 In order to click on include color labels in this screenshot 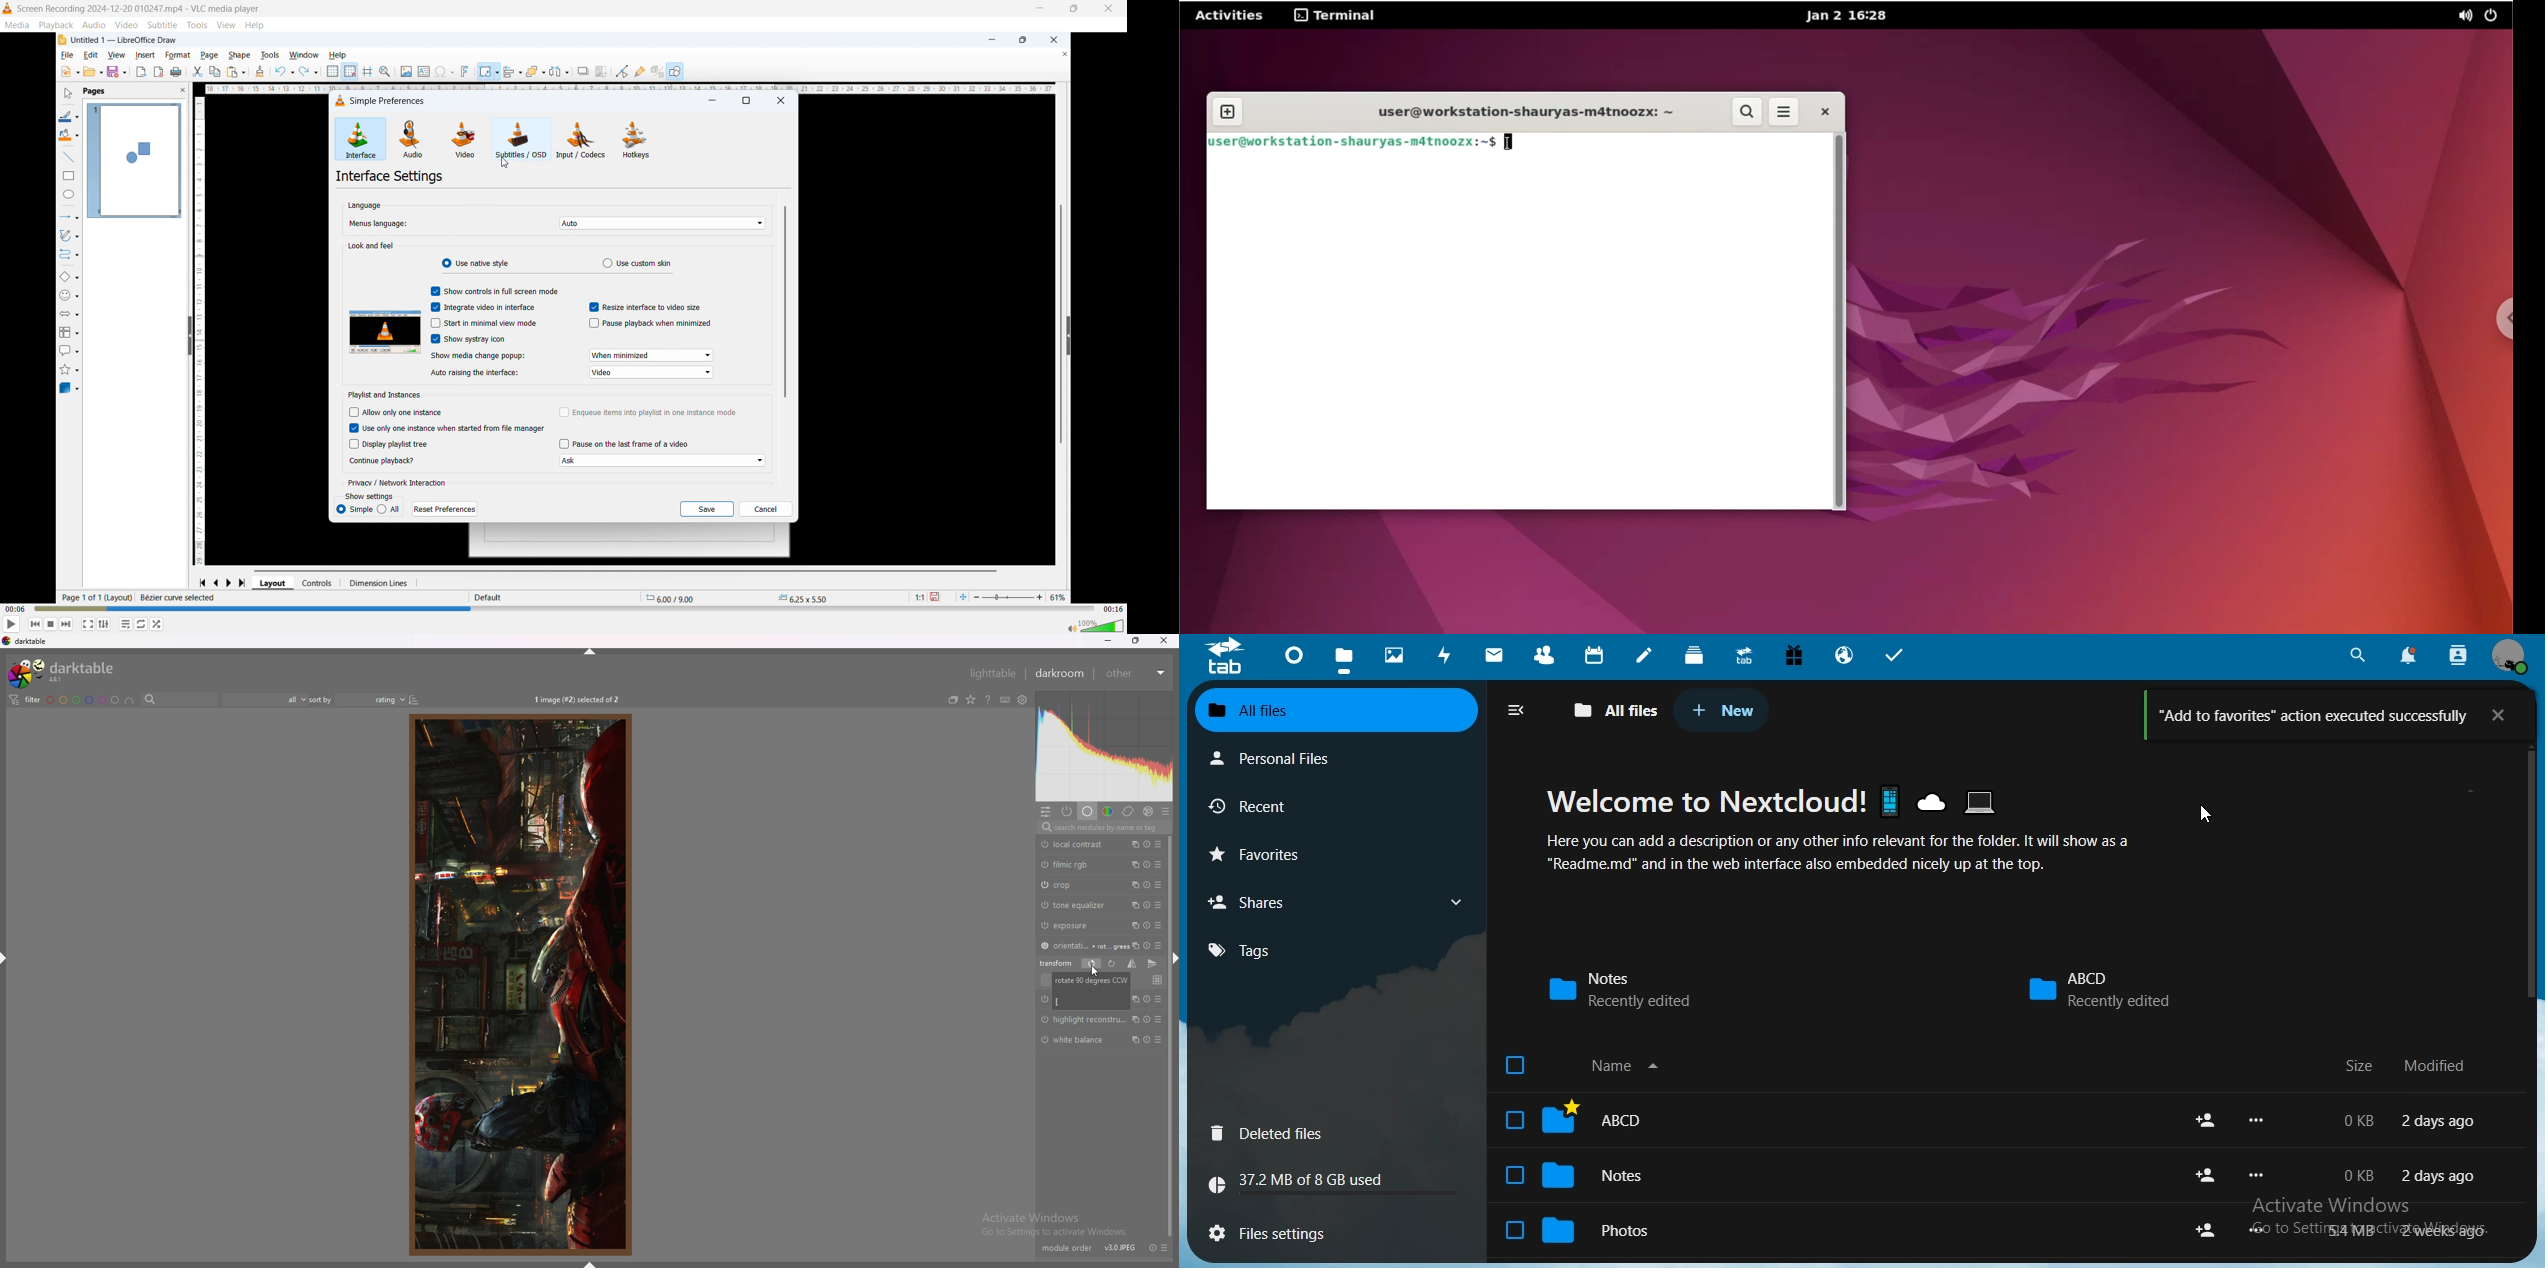, I will do `click(129, 700)`.